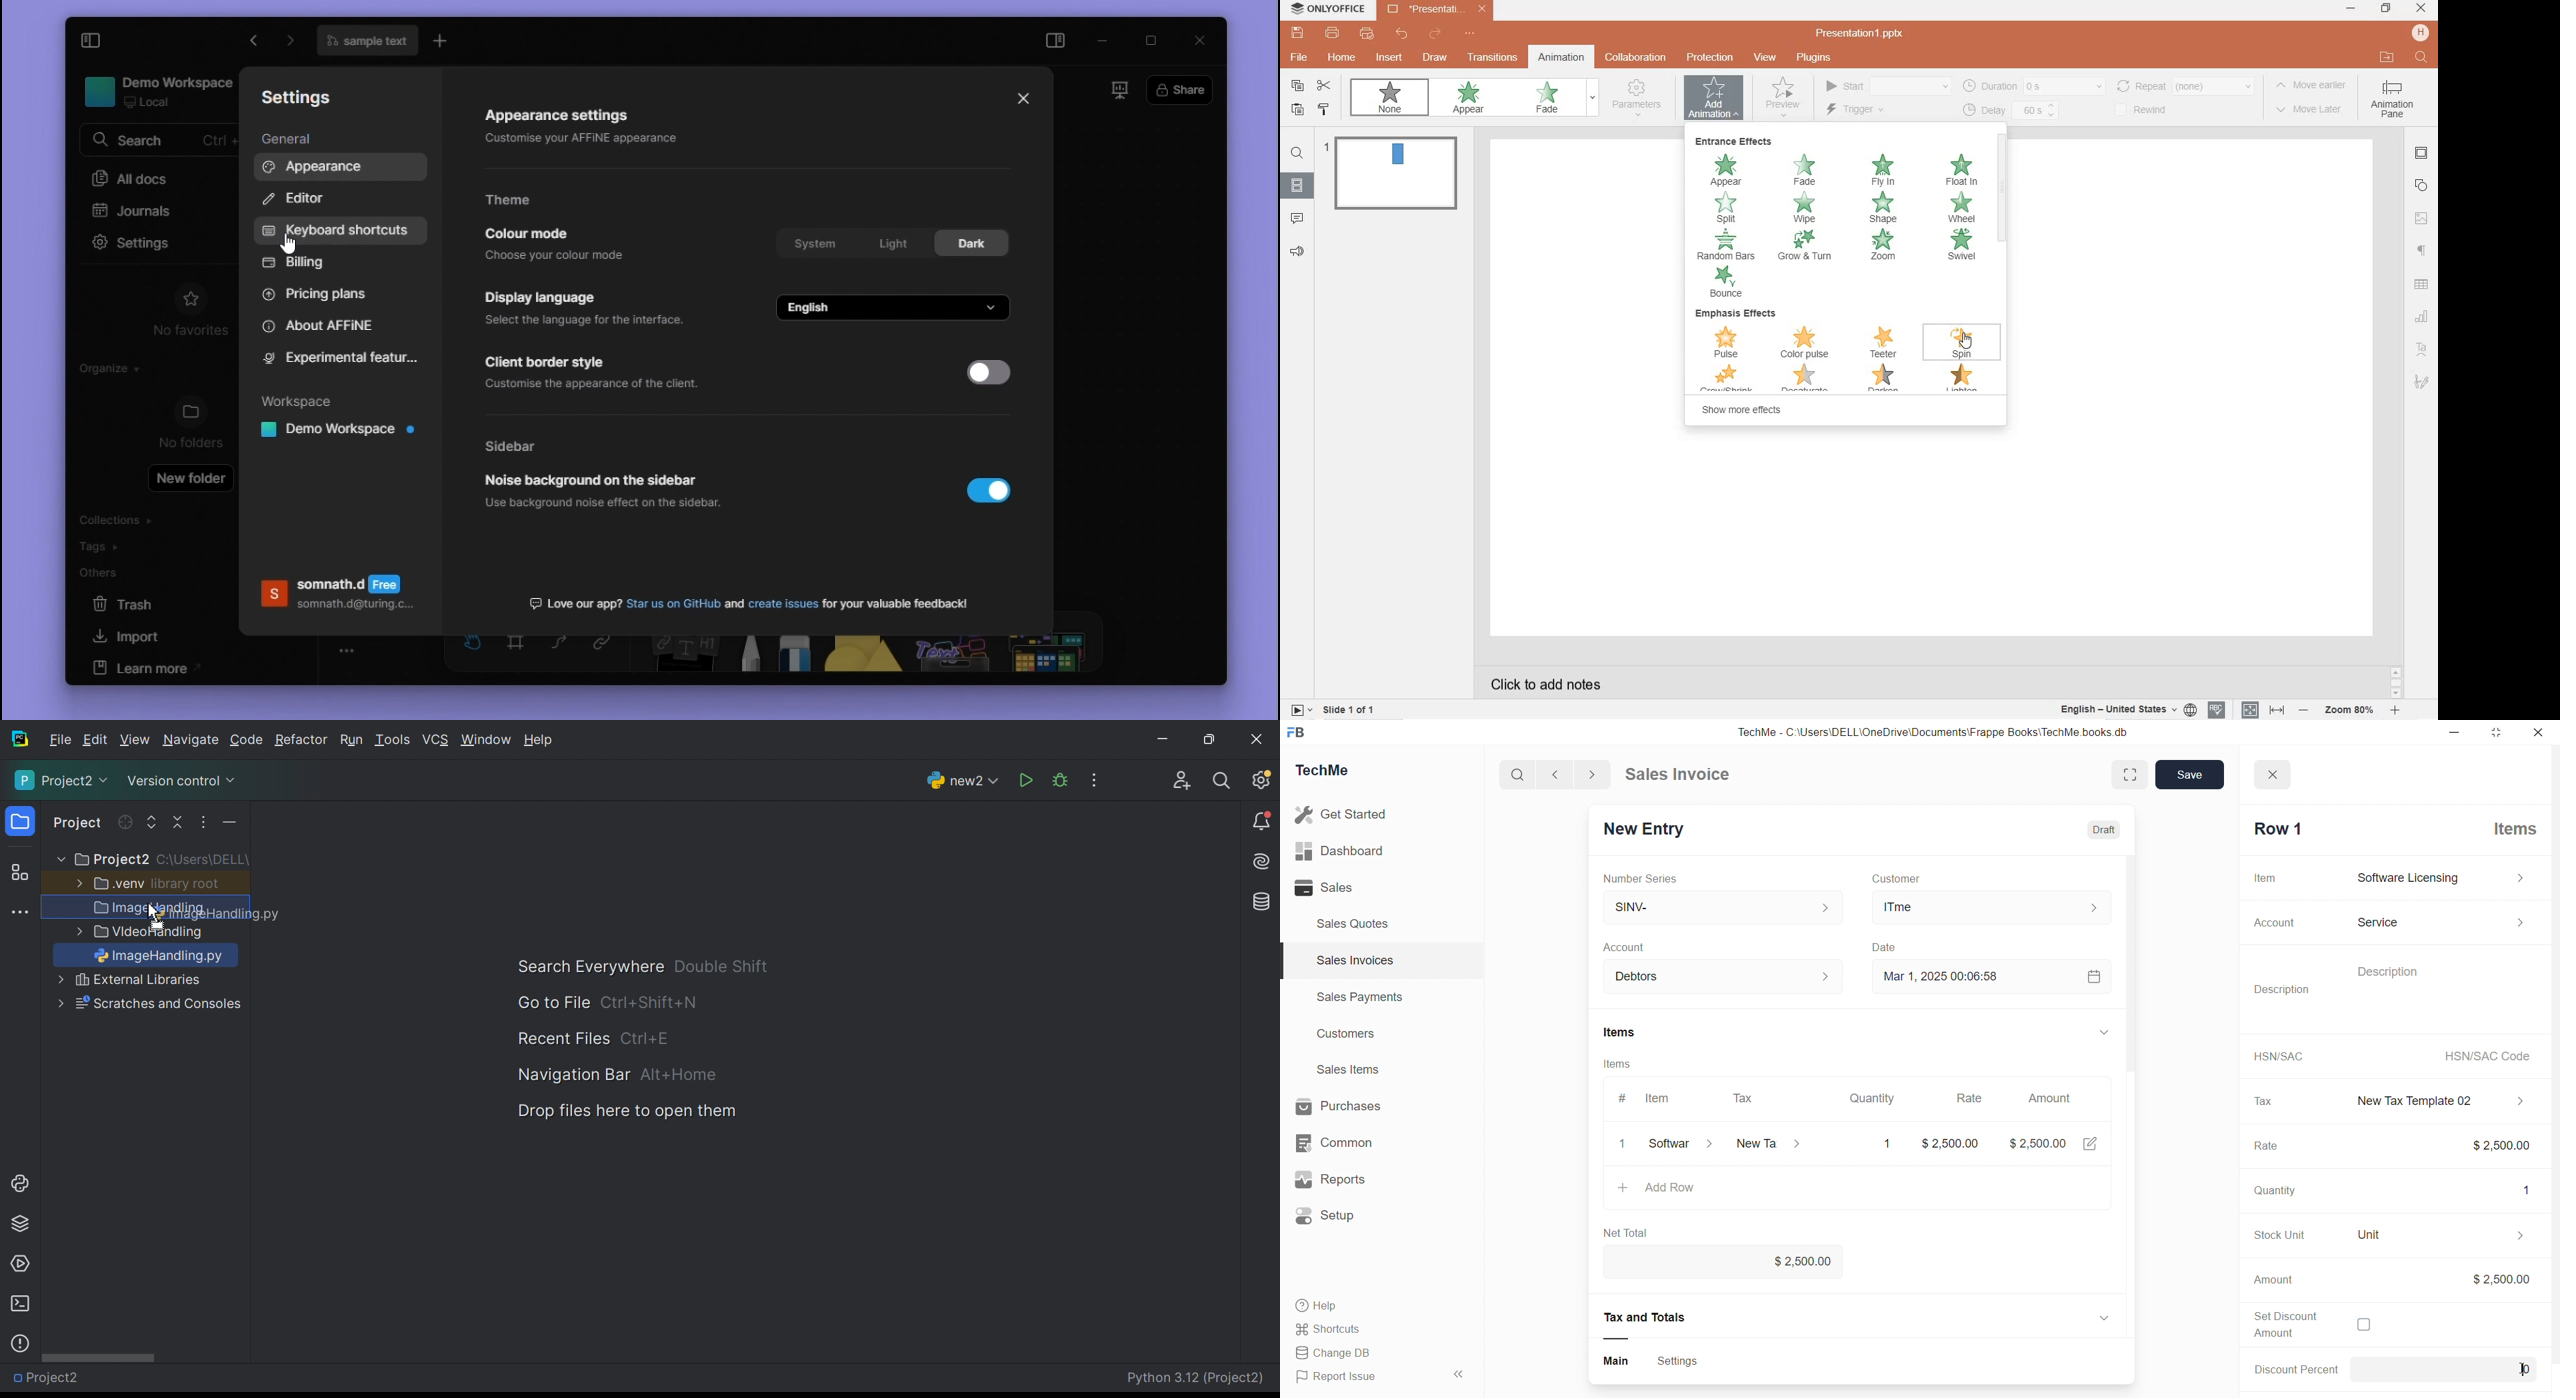 The width and height of the screenshot is (2576, 1400). What do you see at coordinates (2052, 1095) in the screenshot?
I see `Amount` at bounding box center [2052, 1095].